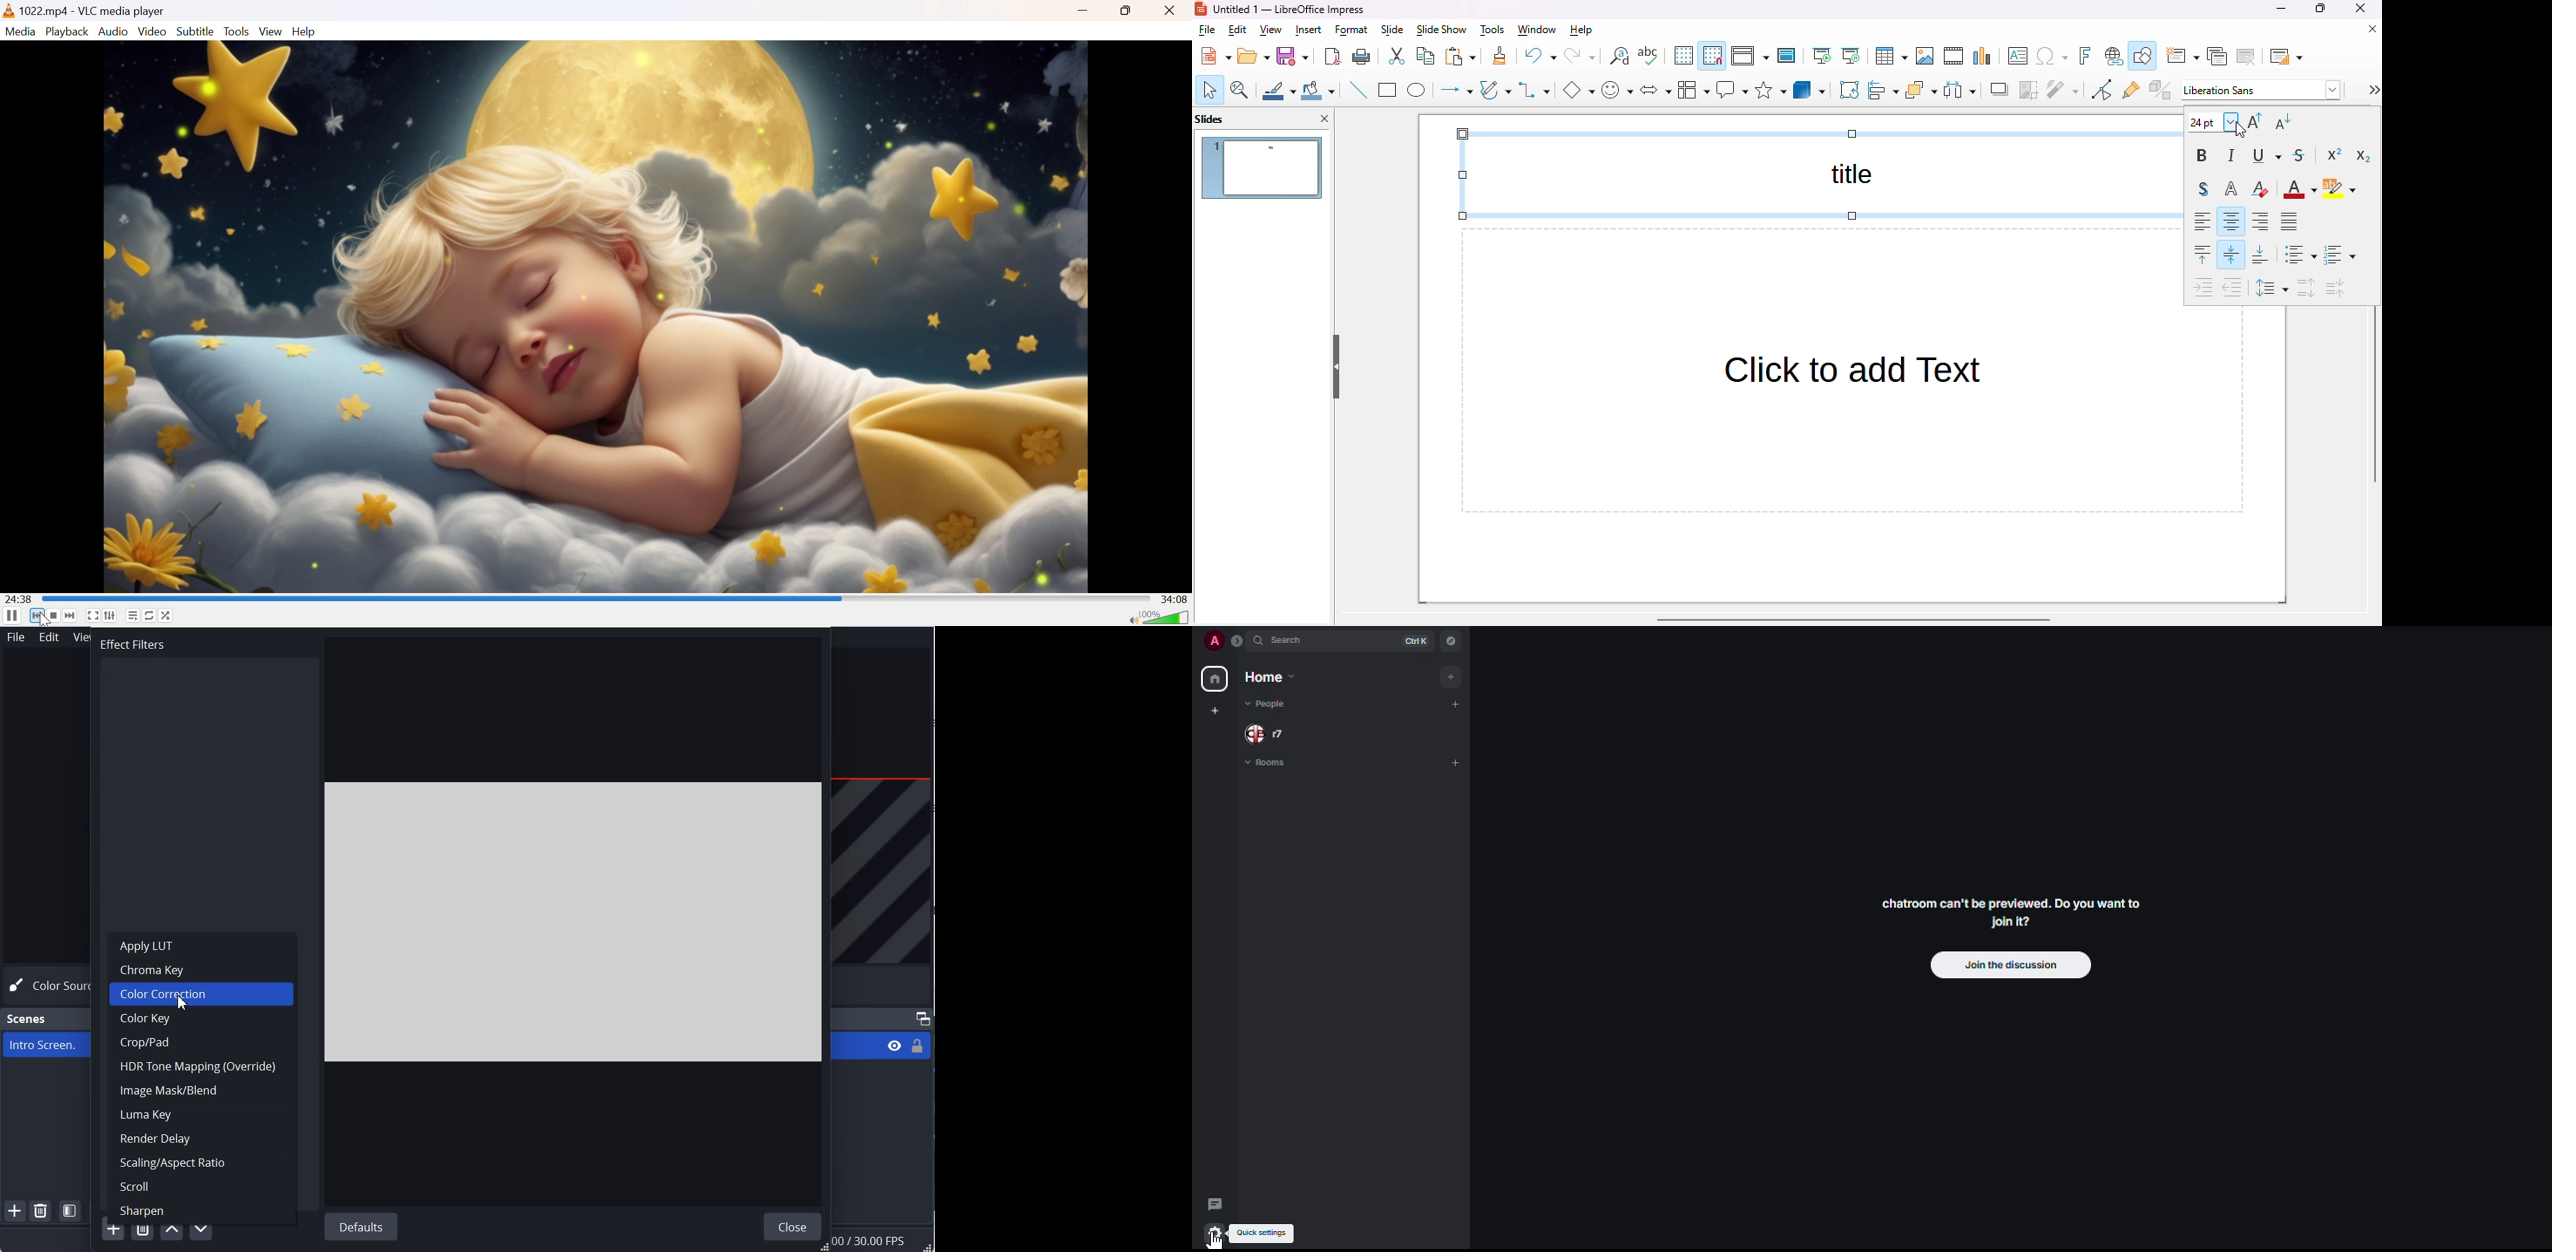 This screenshot has height=1260, width=2576. What do you see at coordinates (171, 1231) in the screenshot?
I see `Move filter up` at bounding box center [171, 1231].